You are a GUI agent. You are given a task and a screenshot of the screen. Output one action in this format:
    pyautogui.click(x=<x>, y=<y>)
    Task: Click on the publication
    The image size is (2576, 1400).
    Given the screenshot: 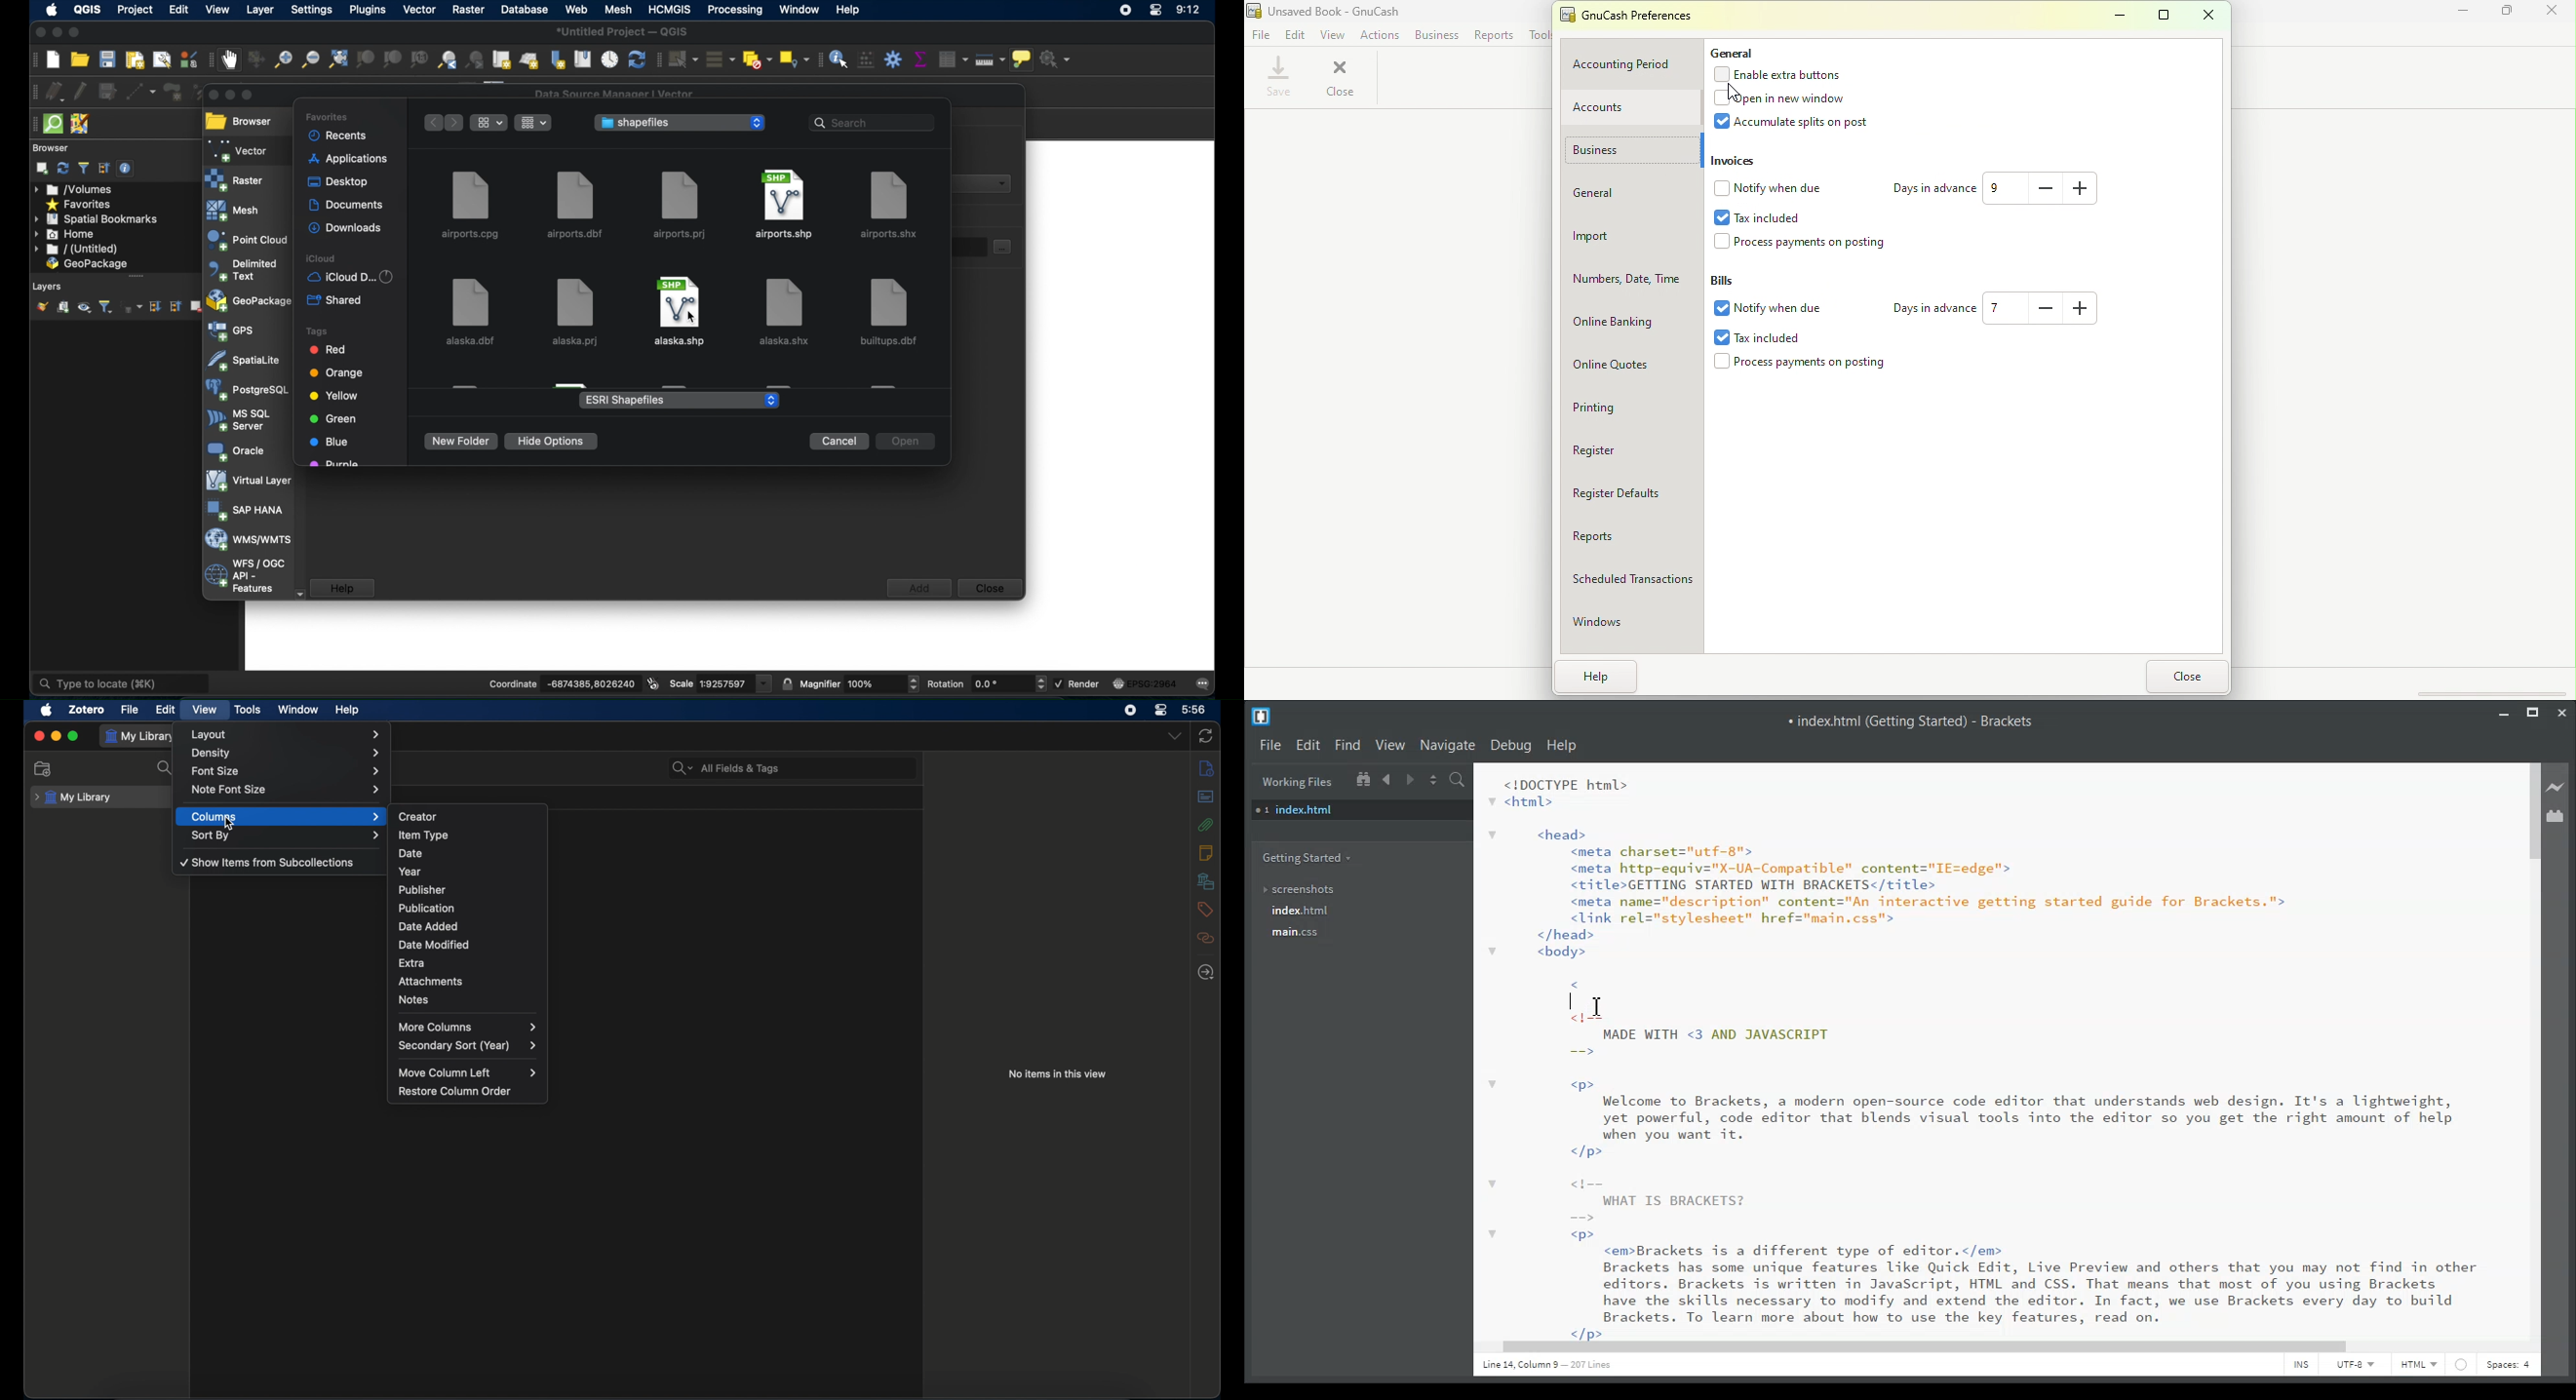 What is the action you would take?
    pyautogui.click(x=471, y=907)
    